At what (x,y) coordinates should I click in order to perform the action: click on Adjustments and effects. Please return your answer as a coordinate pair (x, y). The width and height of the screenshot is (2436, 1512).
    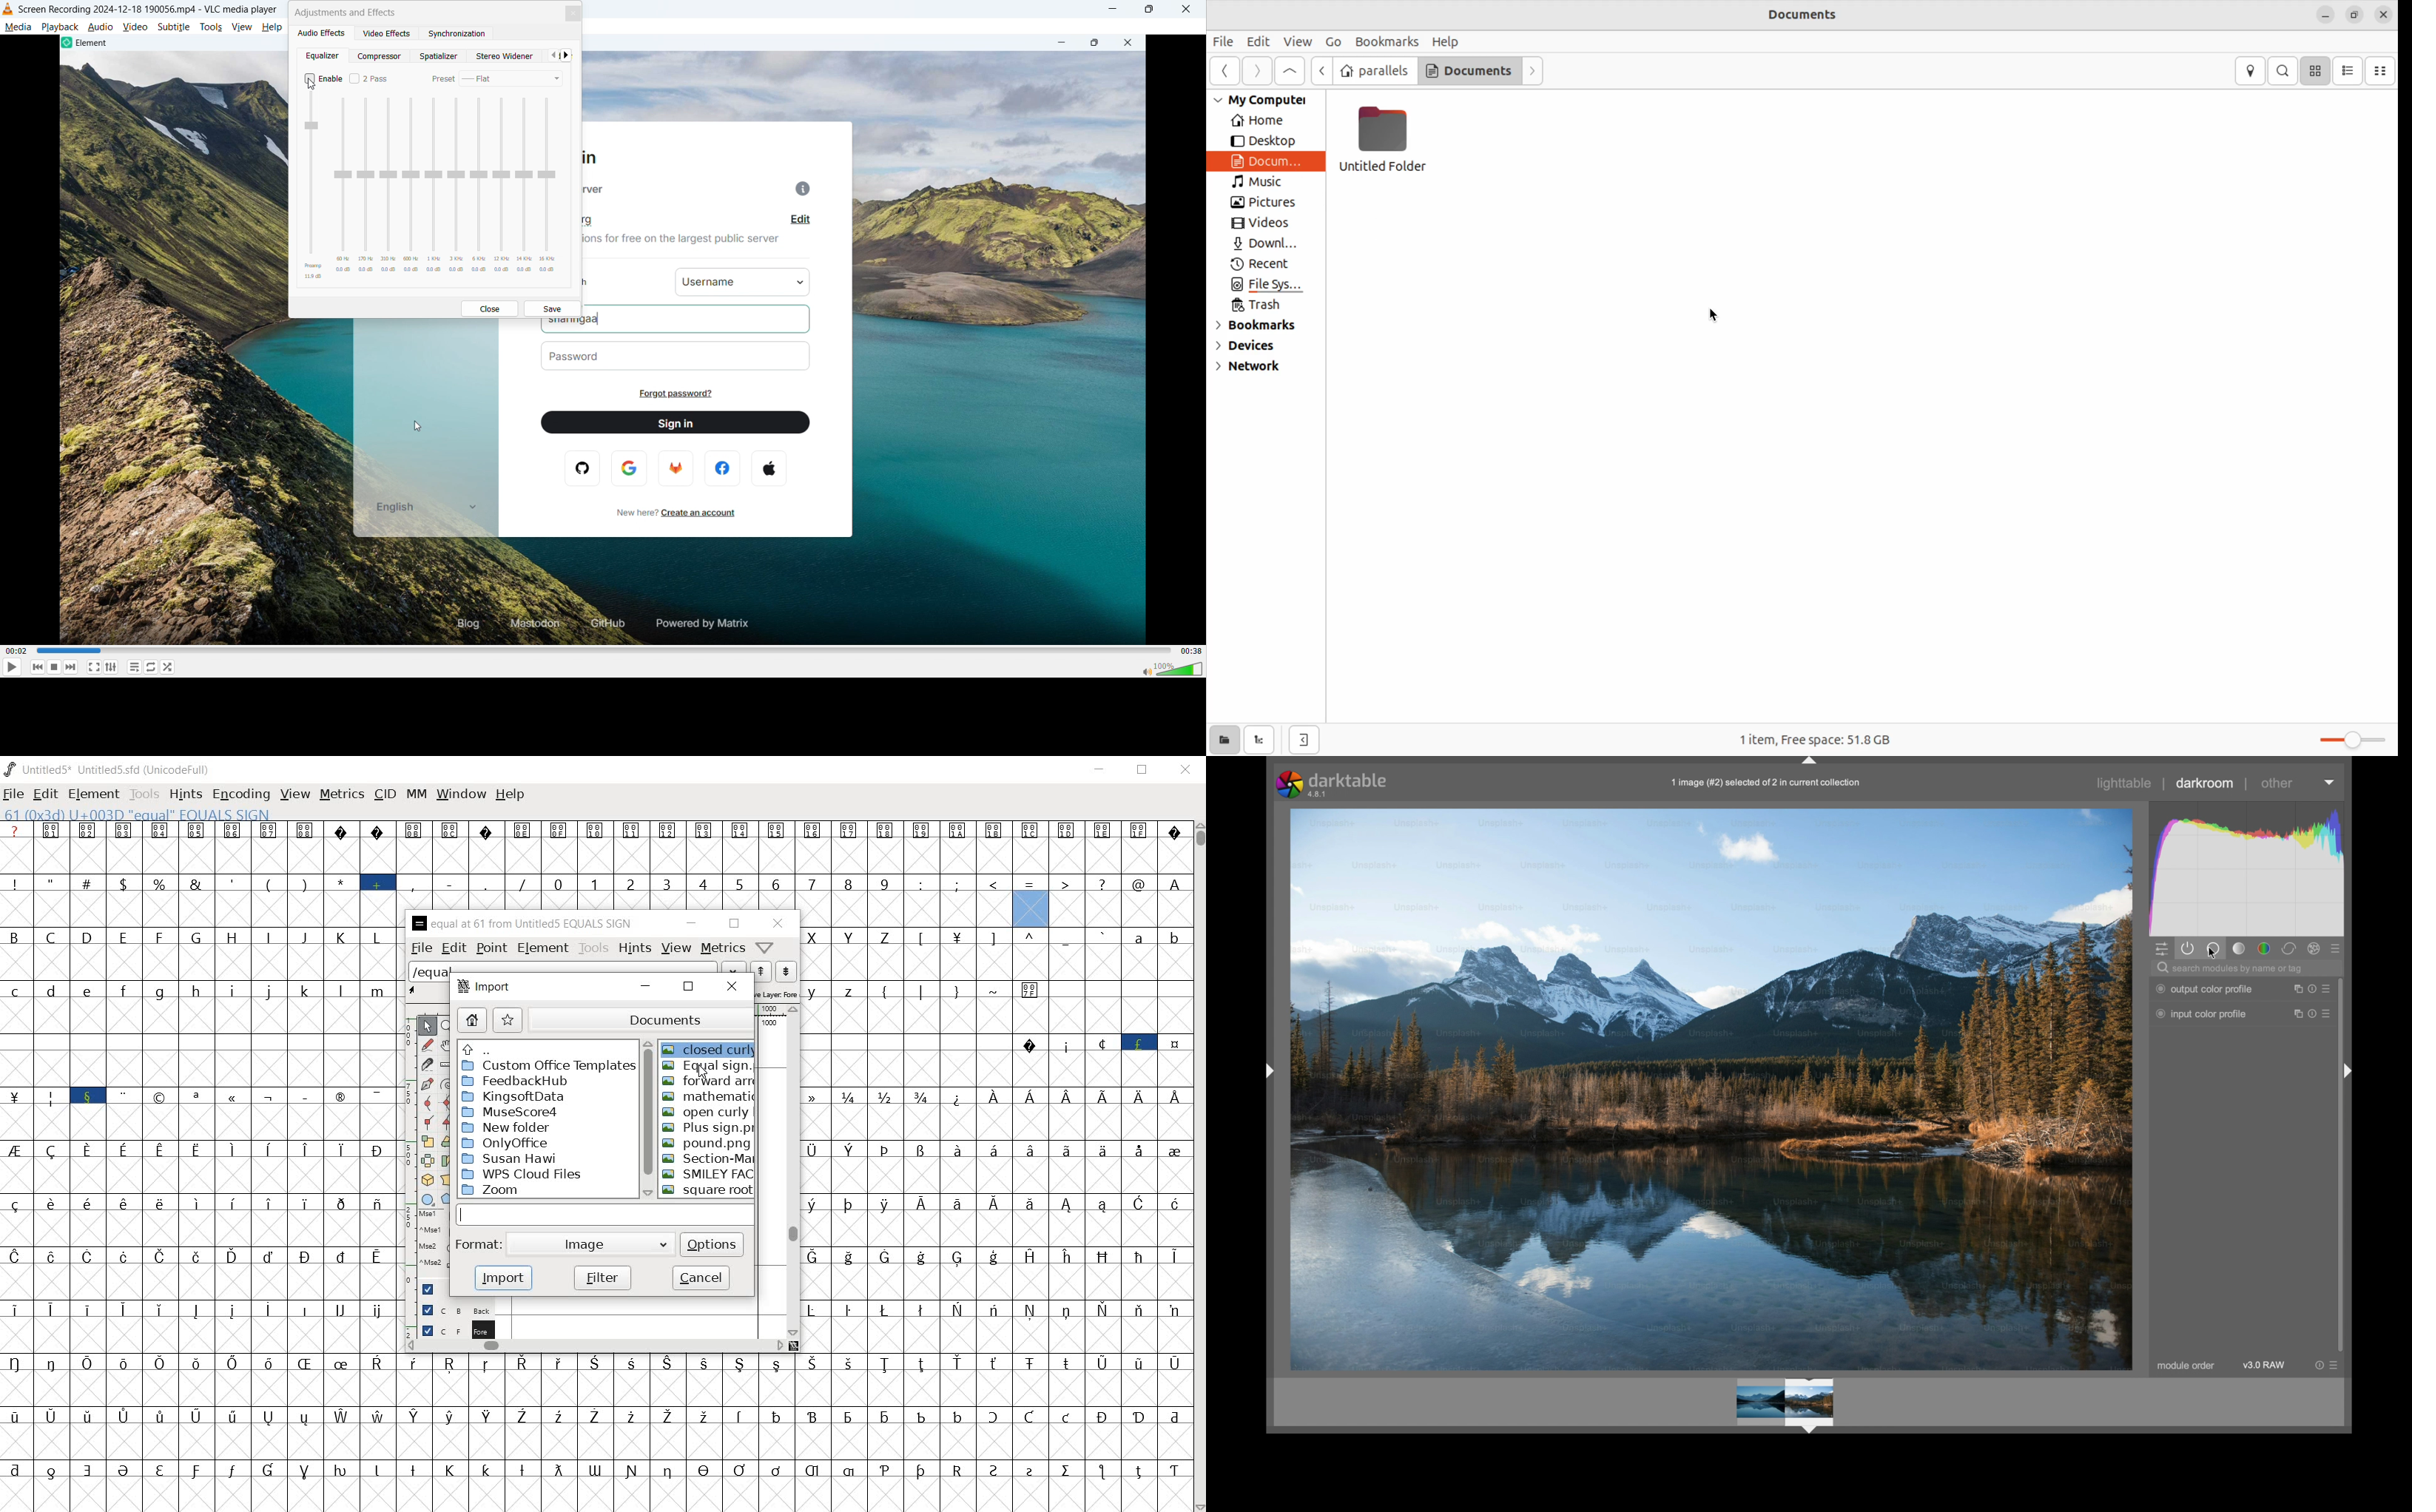
    Looking at the image, I should click on (345, 13).